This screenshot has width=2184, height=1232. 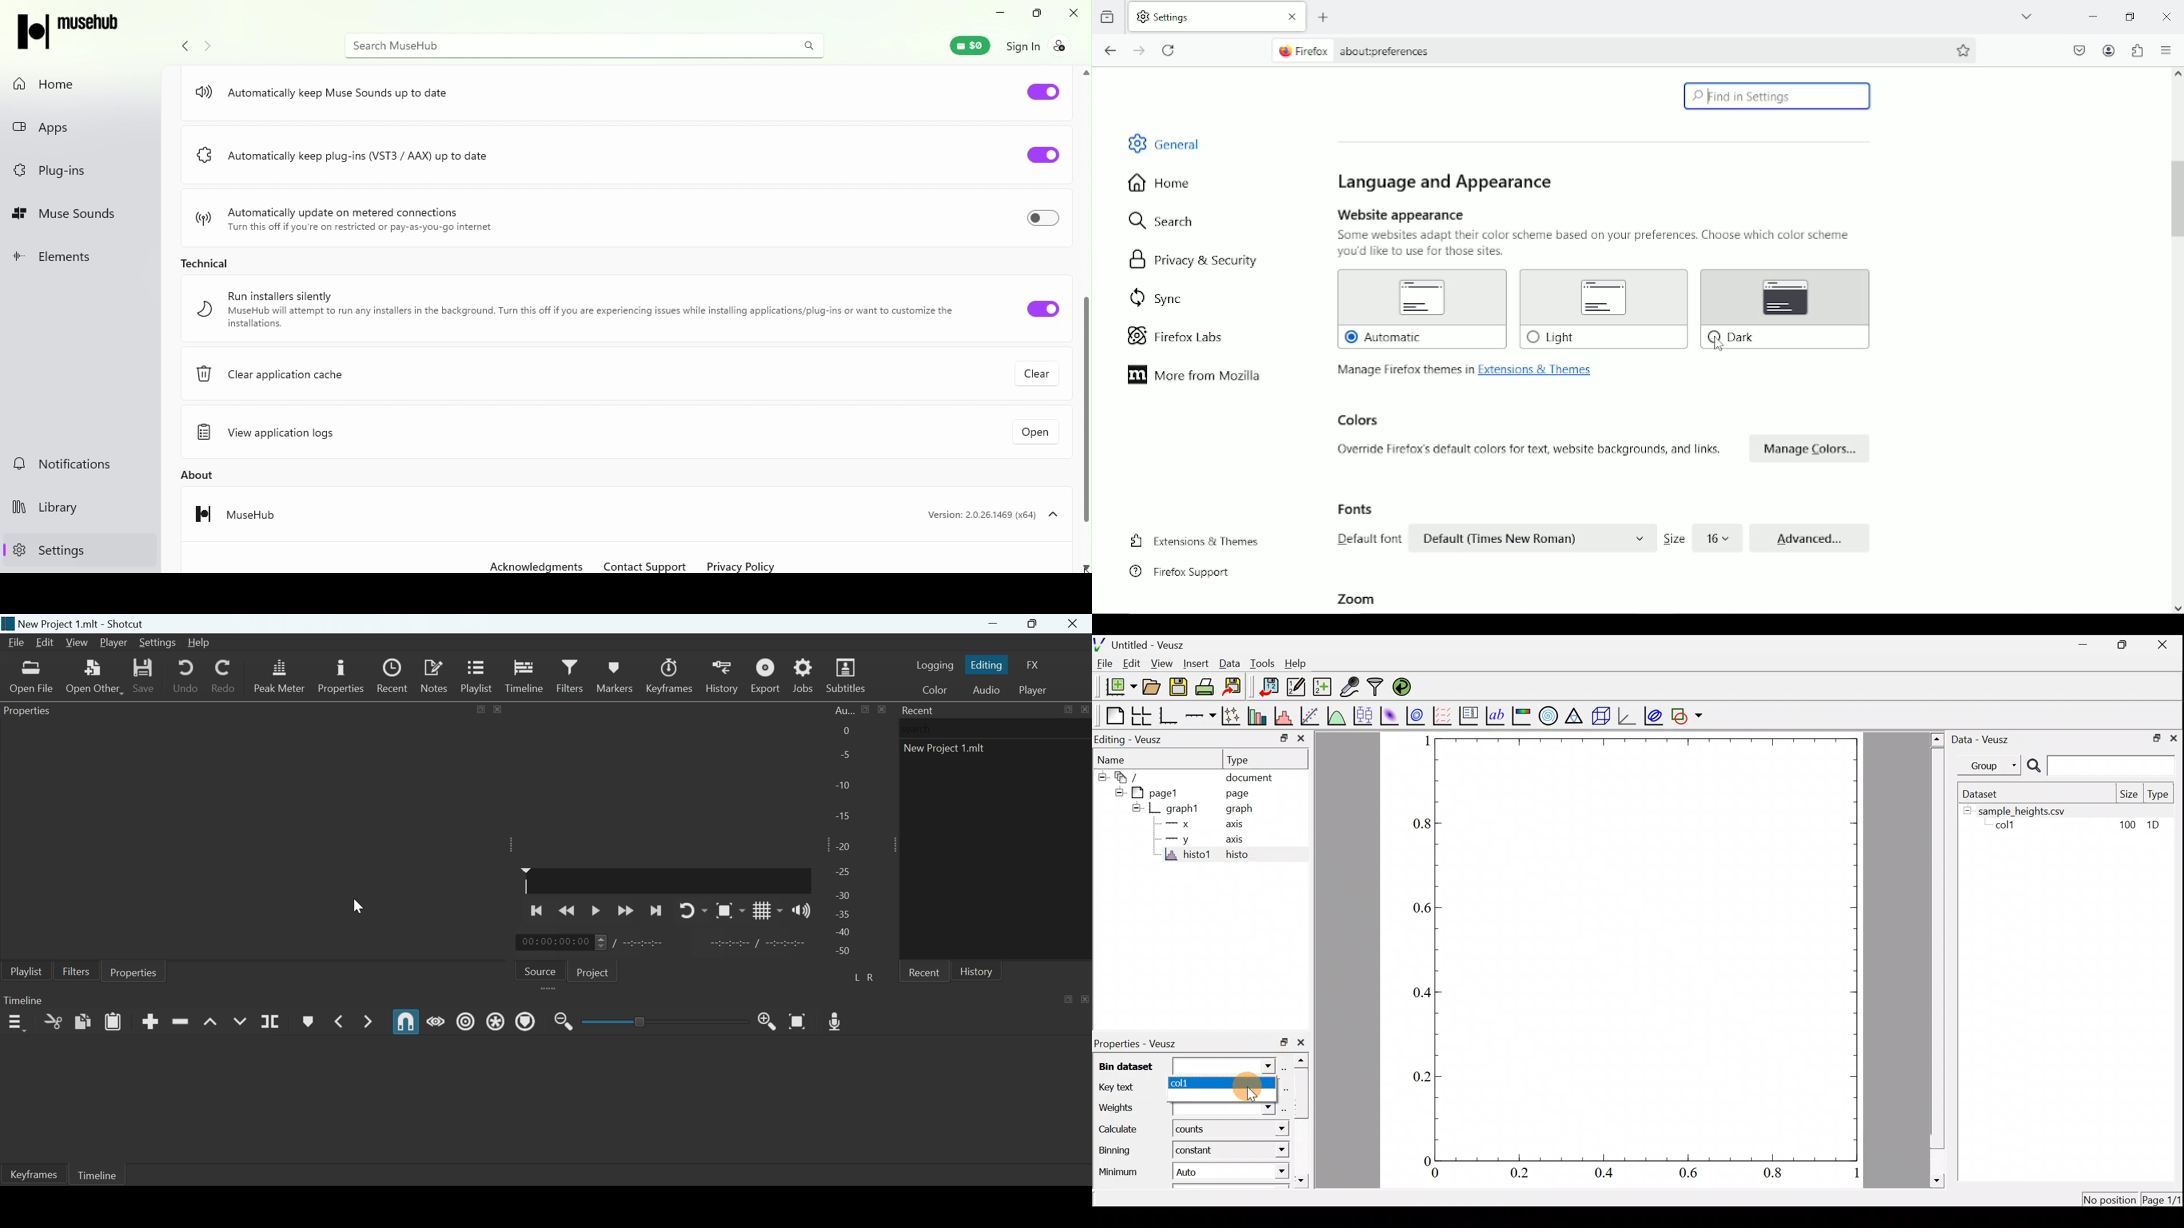 I want to click on go back, so click(x=1111, y=48).